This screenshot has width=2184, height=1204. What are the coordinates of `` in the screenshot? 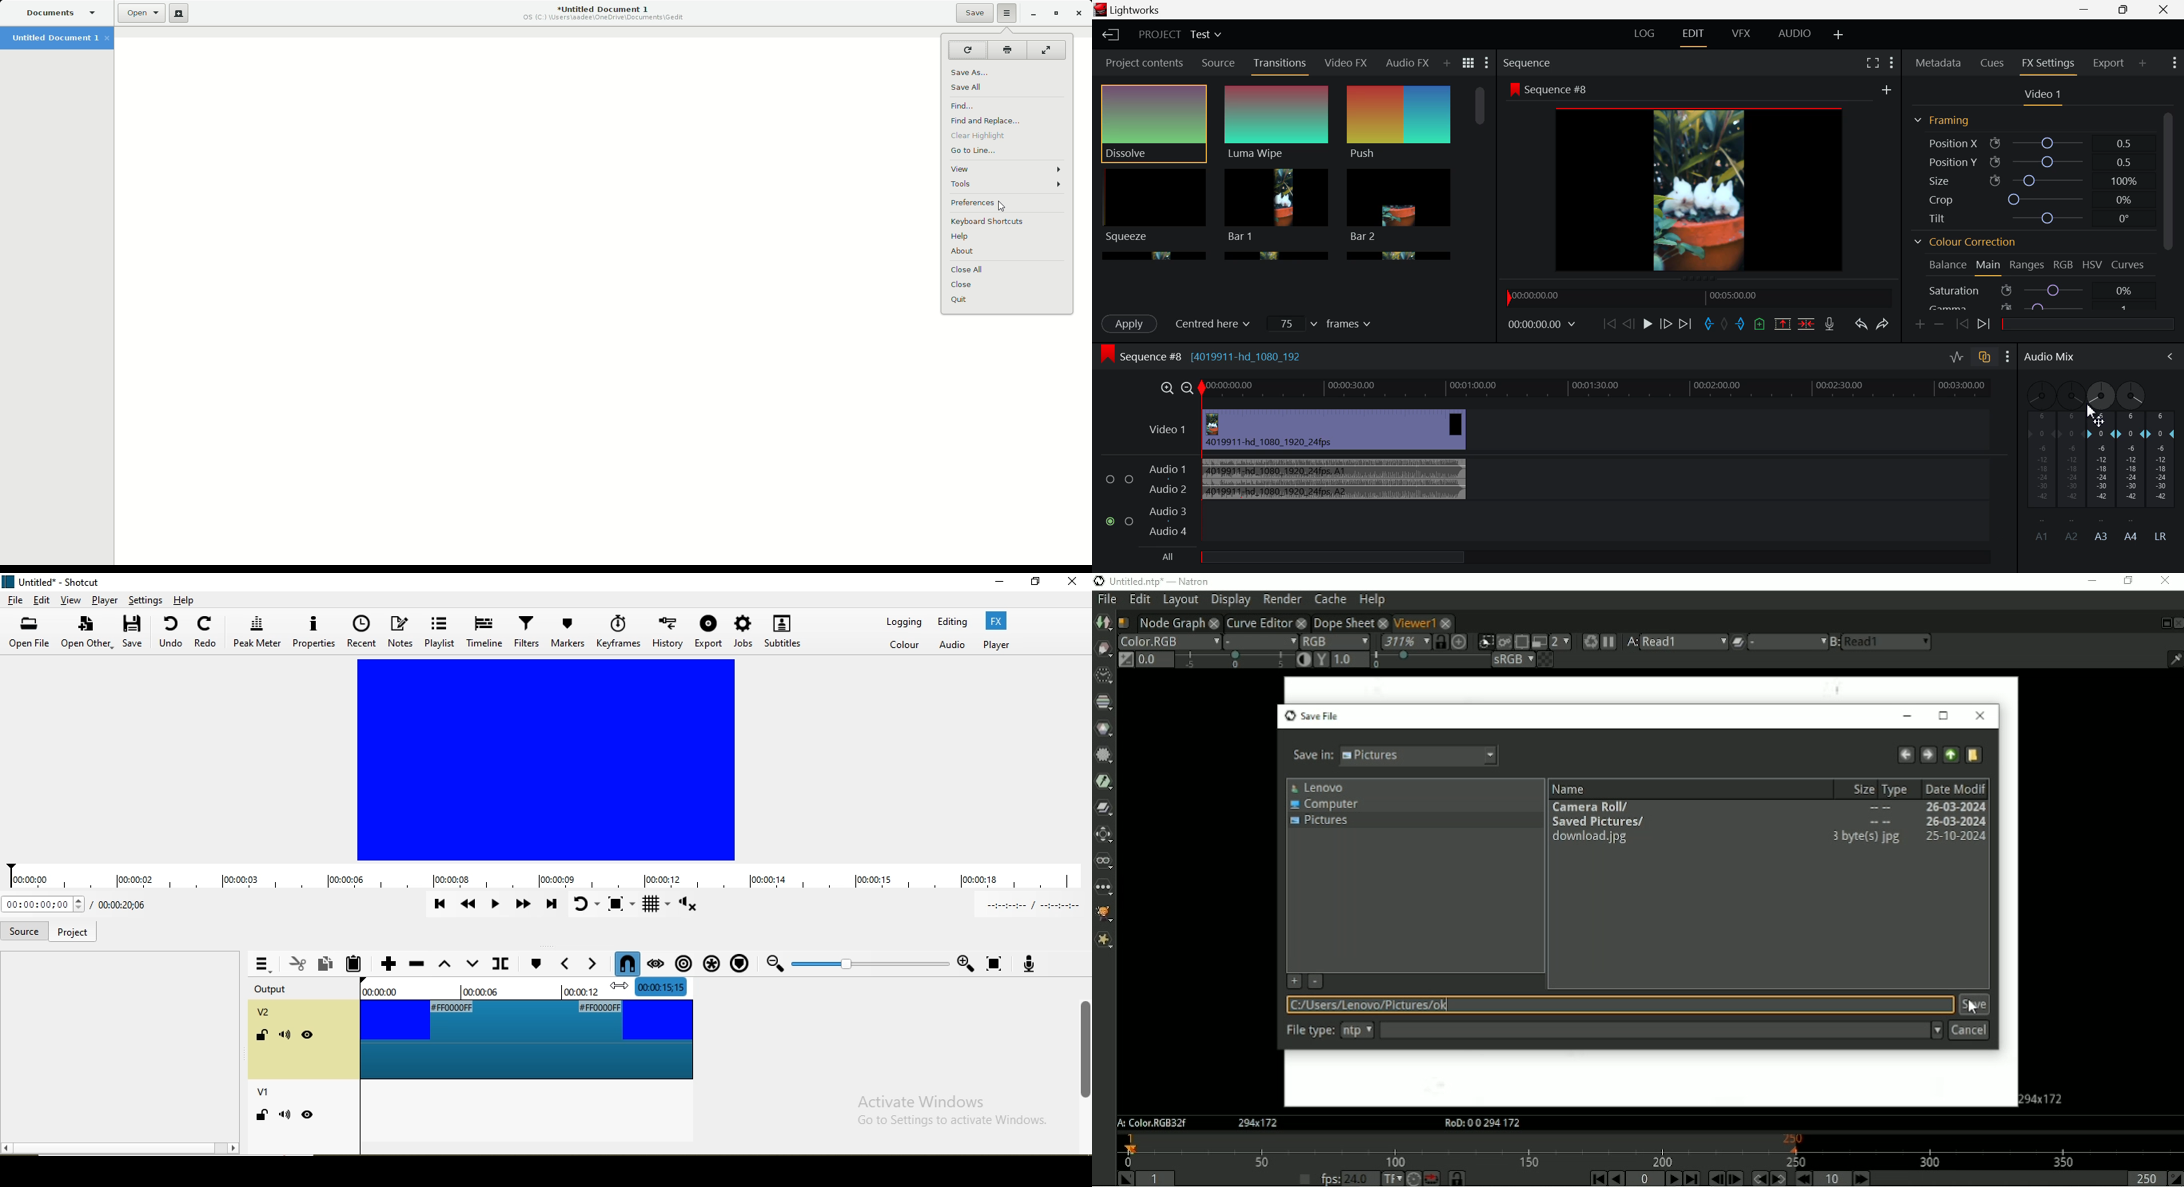 It's located at (587, 906).